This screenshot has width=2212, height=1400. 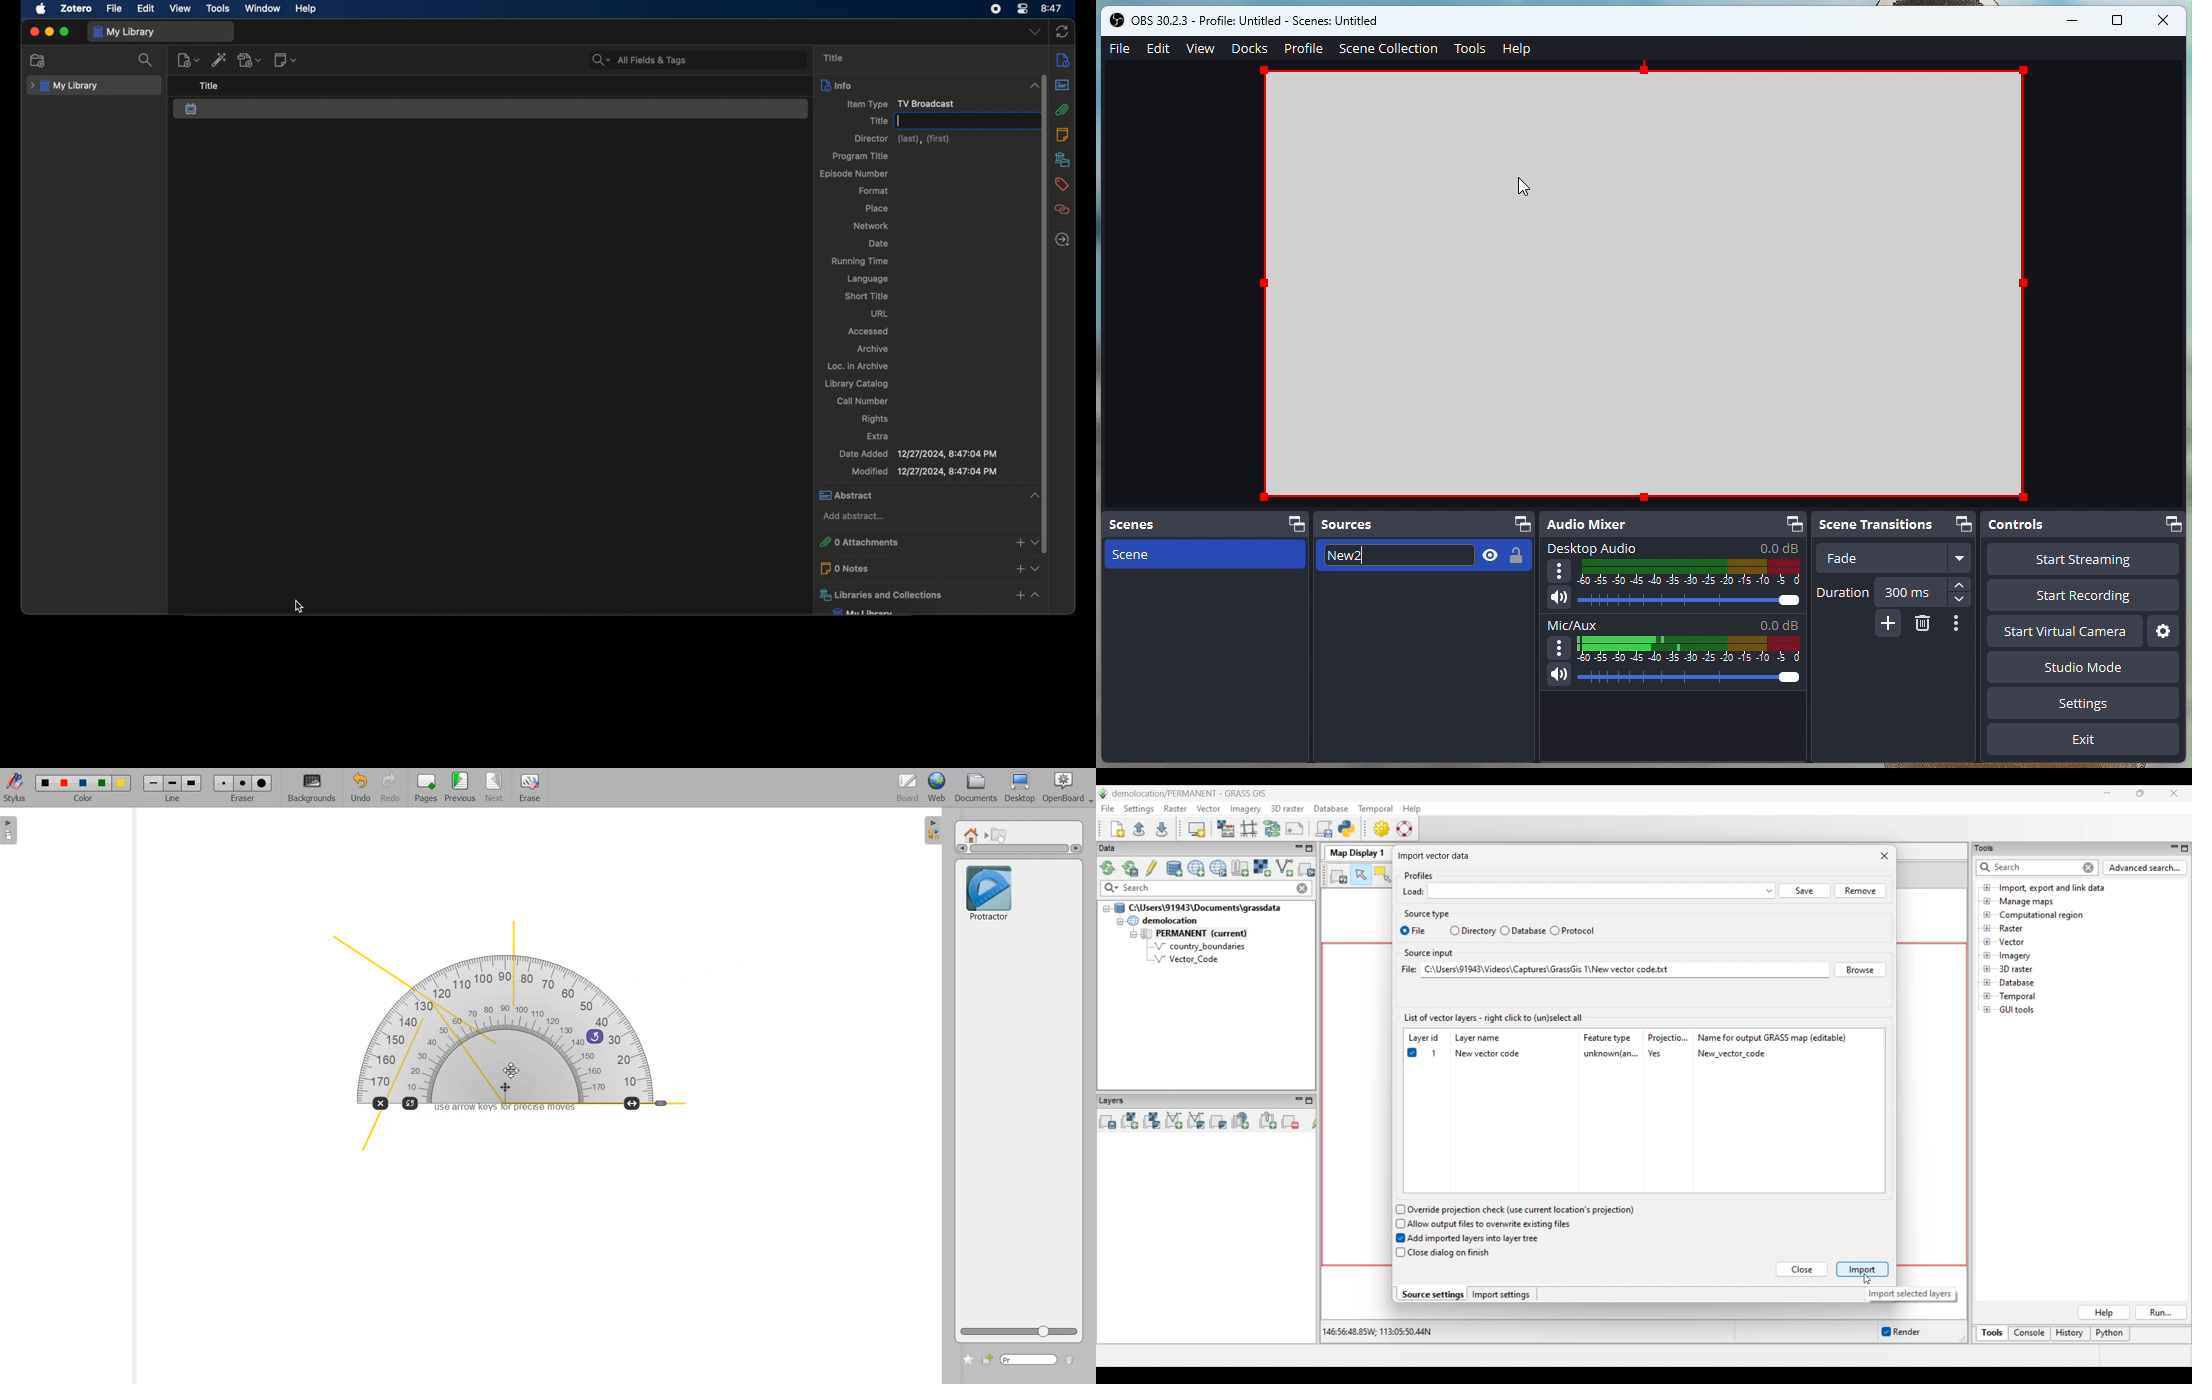 I want to click on title, so click(x=833, y=58).